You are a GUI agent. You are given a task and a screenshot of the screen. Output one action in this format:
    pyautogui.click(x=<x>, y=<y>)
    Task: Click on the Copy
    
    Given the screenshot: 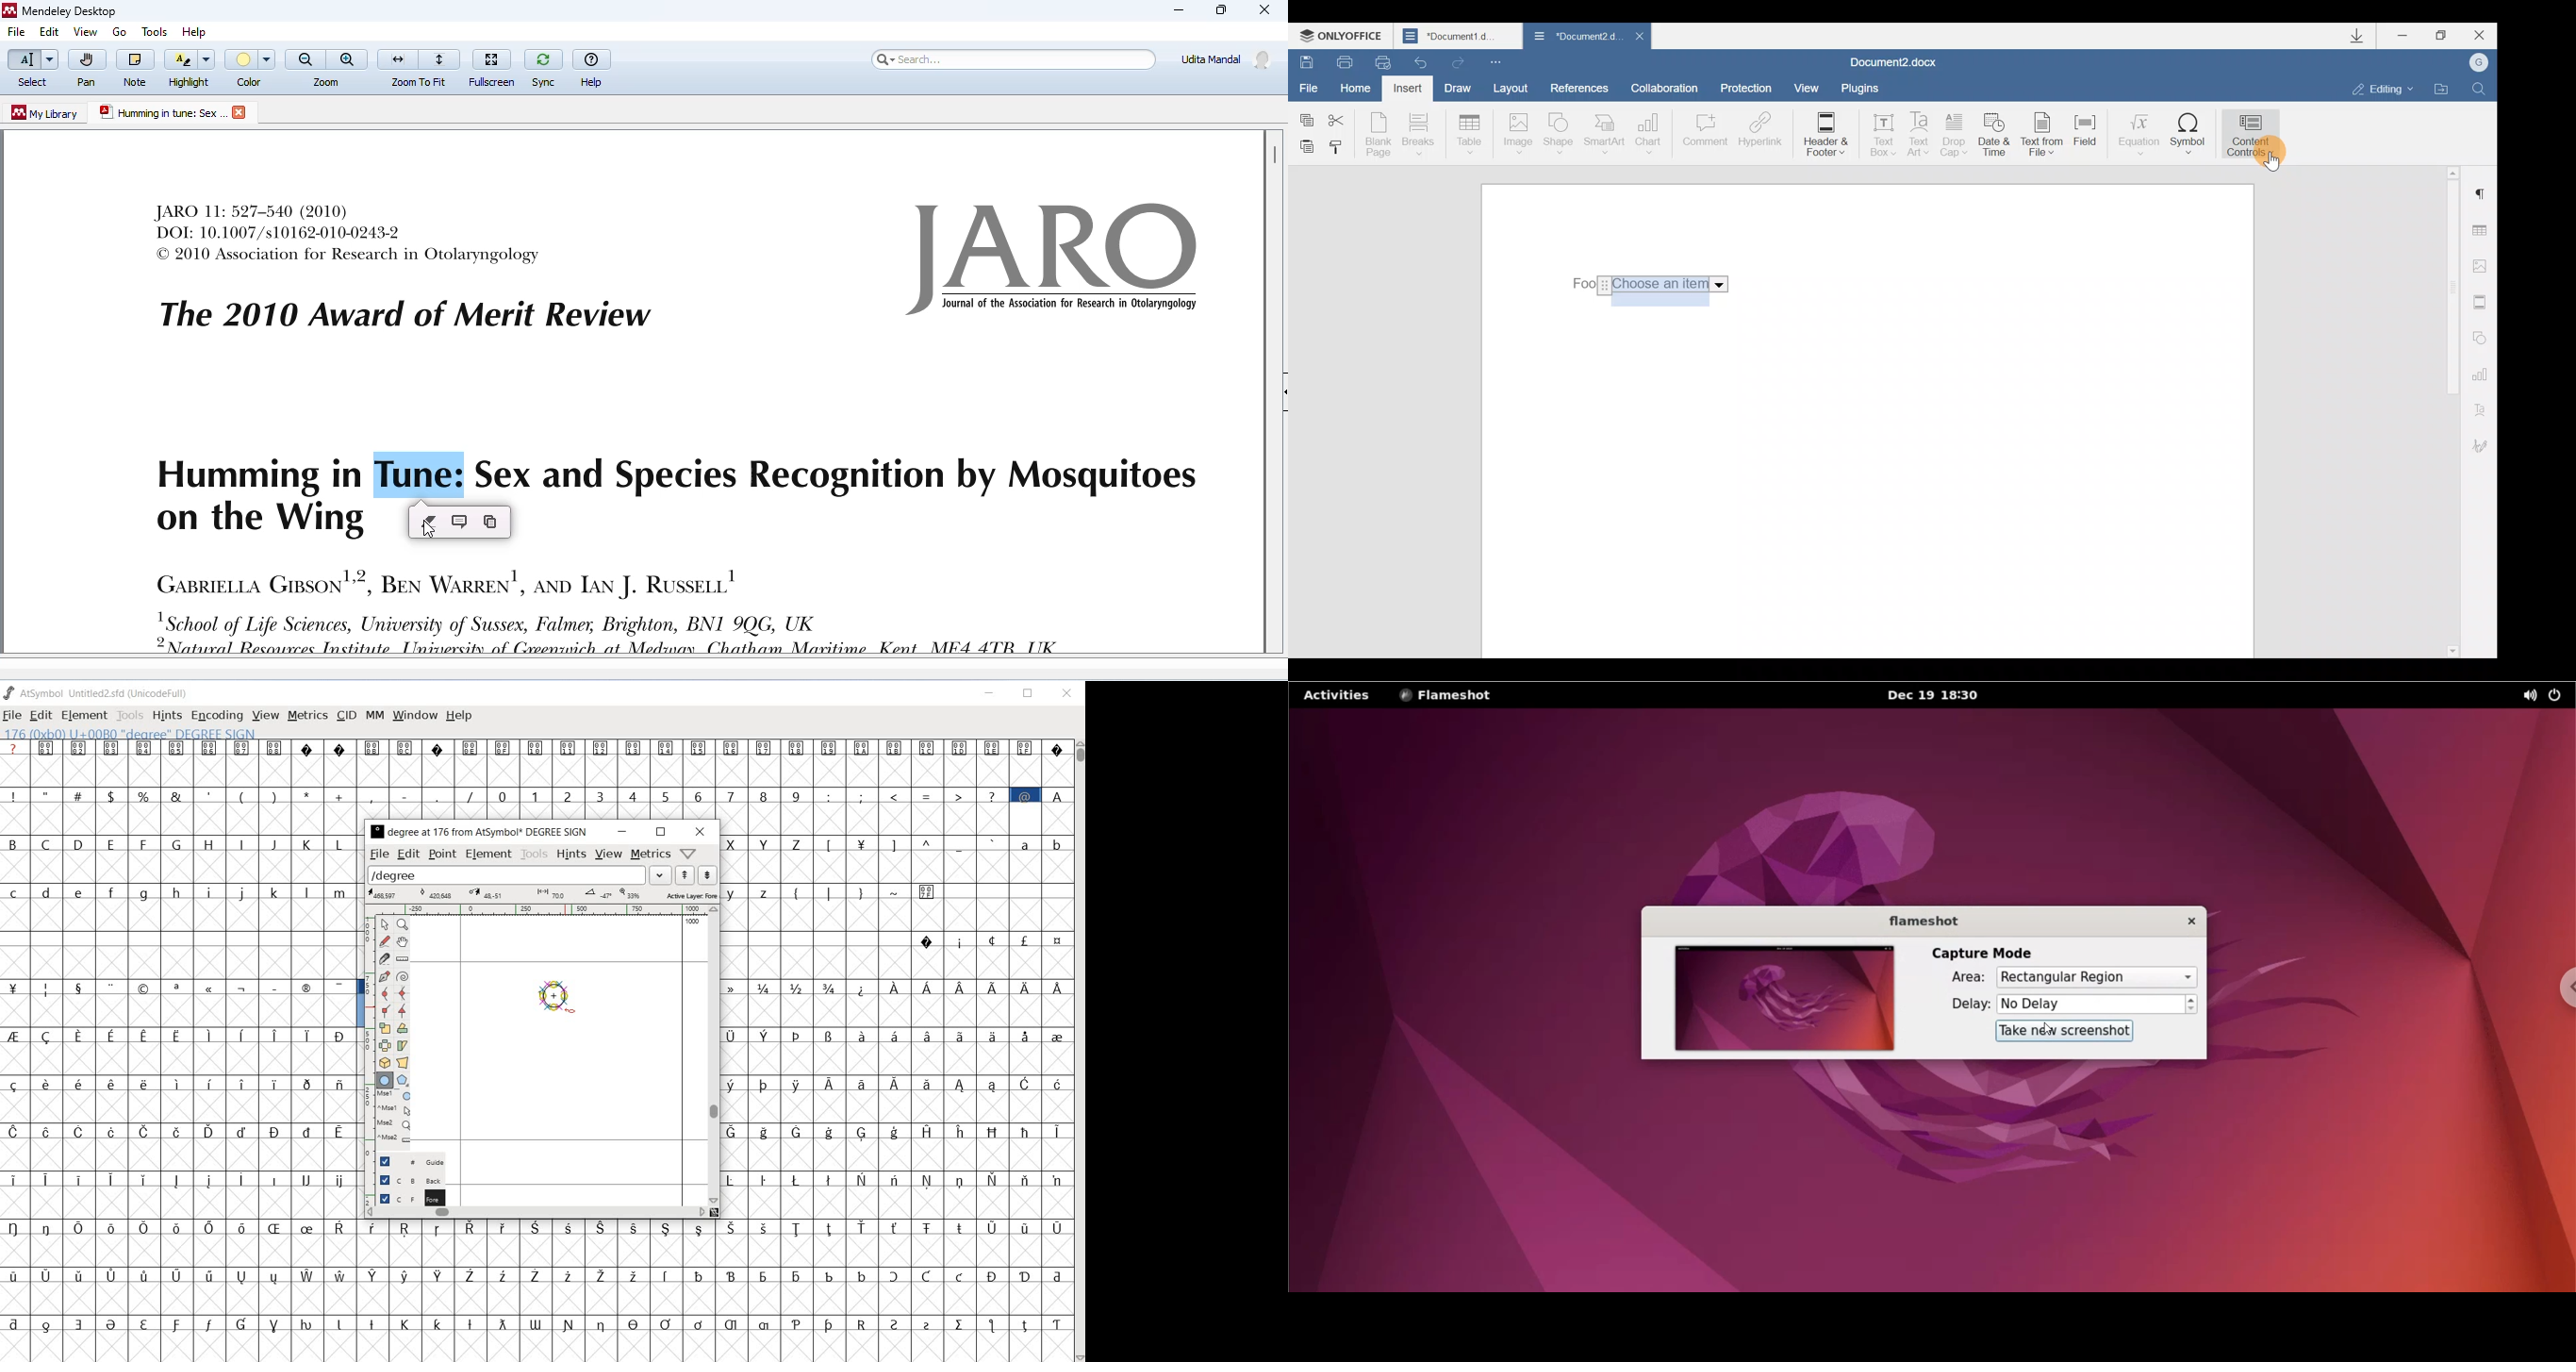 What is the action you would take?
    pyautogui.click(x=1306, y=117)
    